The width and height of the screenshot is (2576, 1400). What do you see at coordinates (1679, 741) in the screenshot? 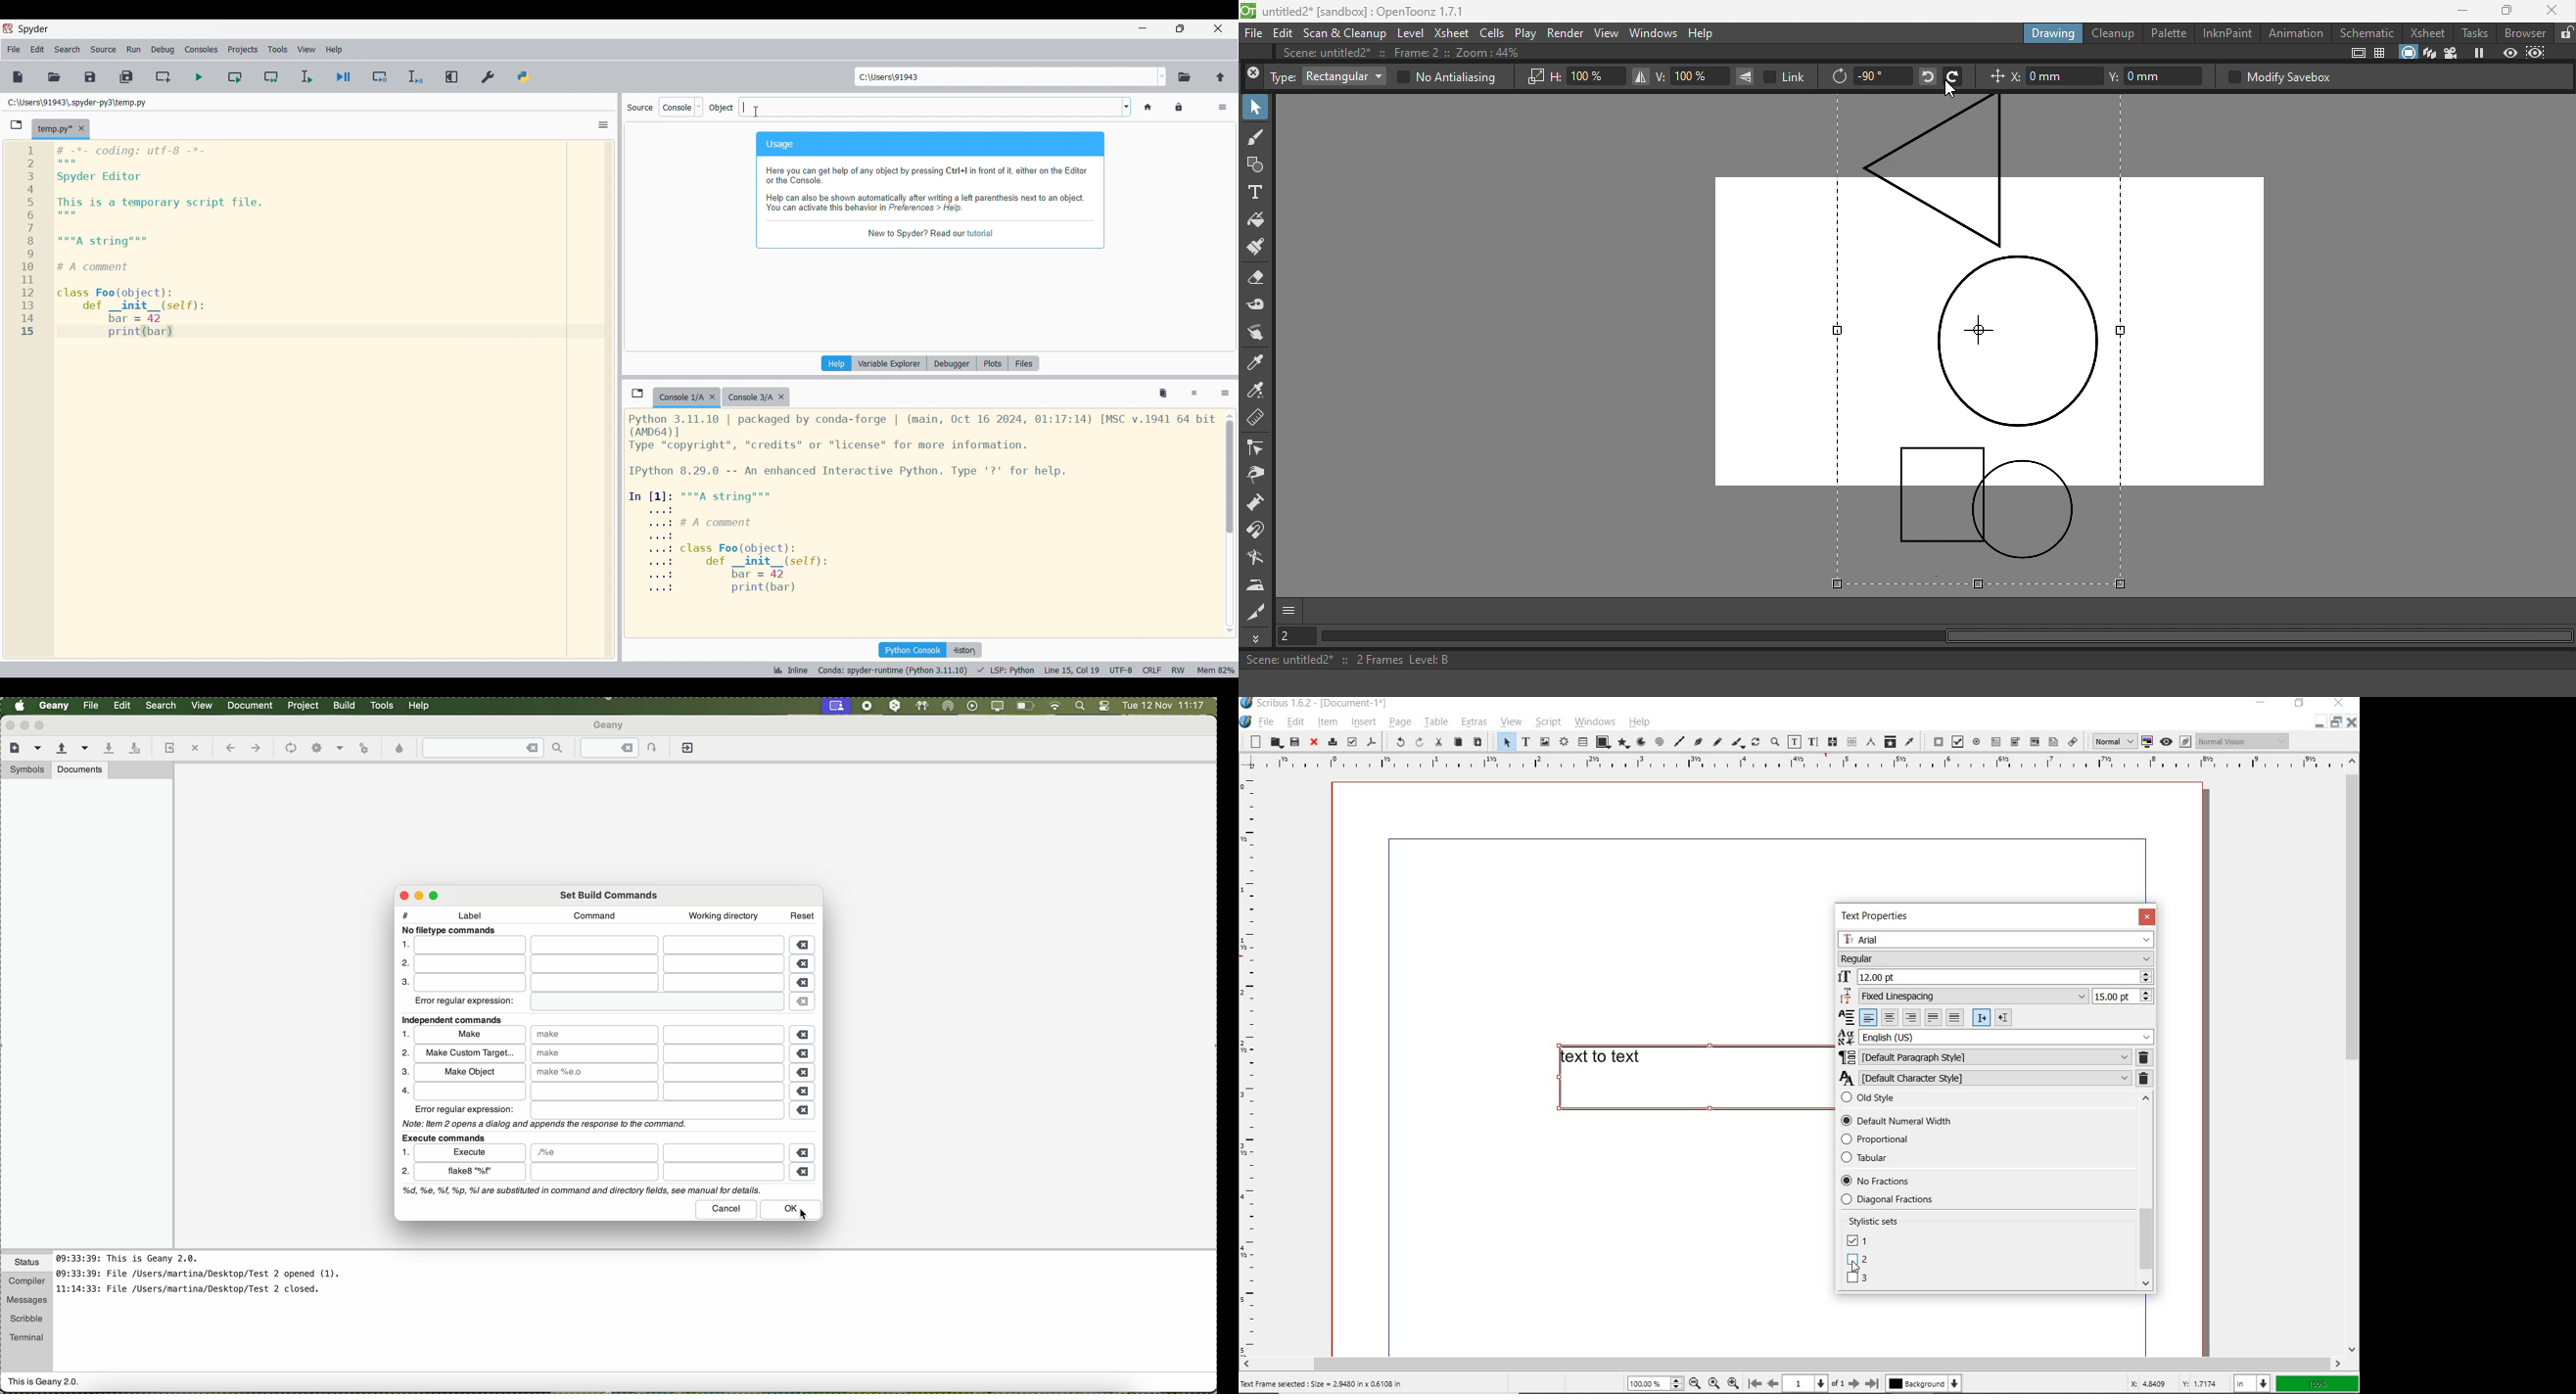
I see `line` at bounding box center [1679, 741].